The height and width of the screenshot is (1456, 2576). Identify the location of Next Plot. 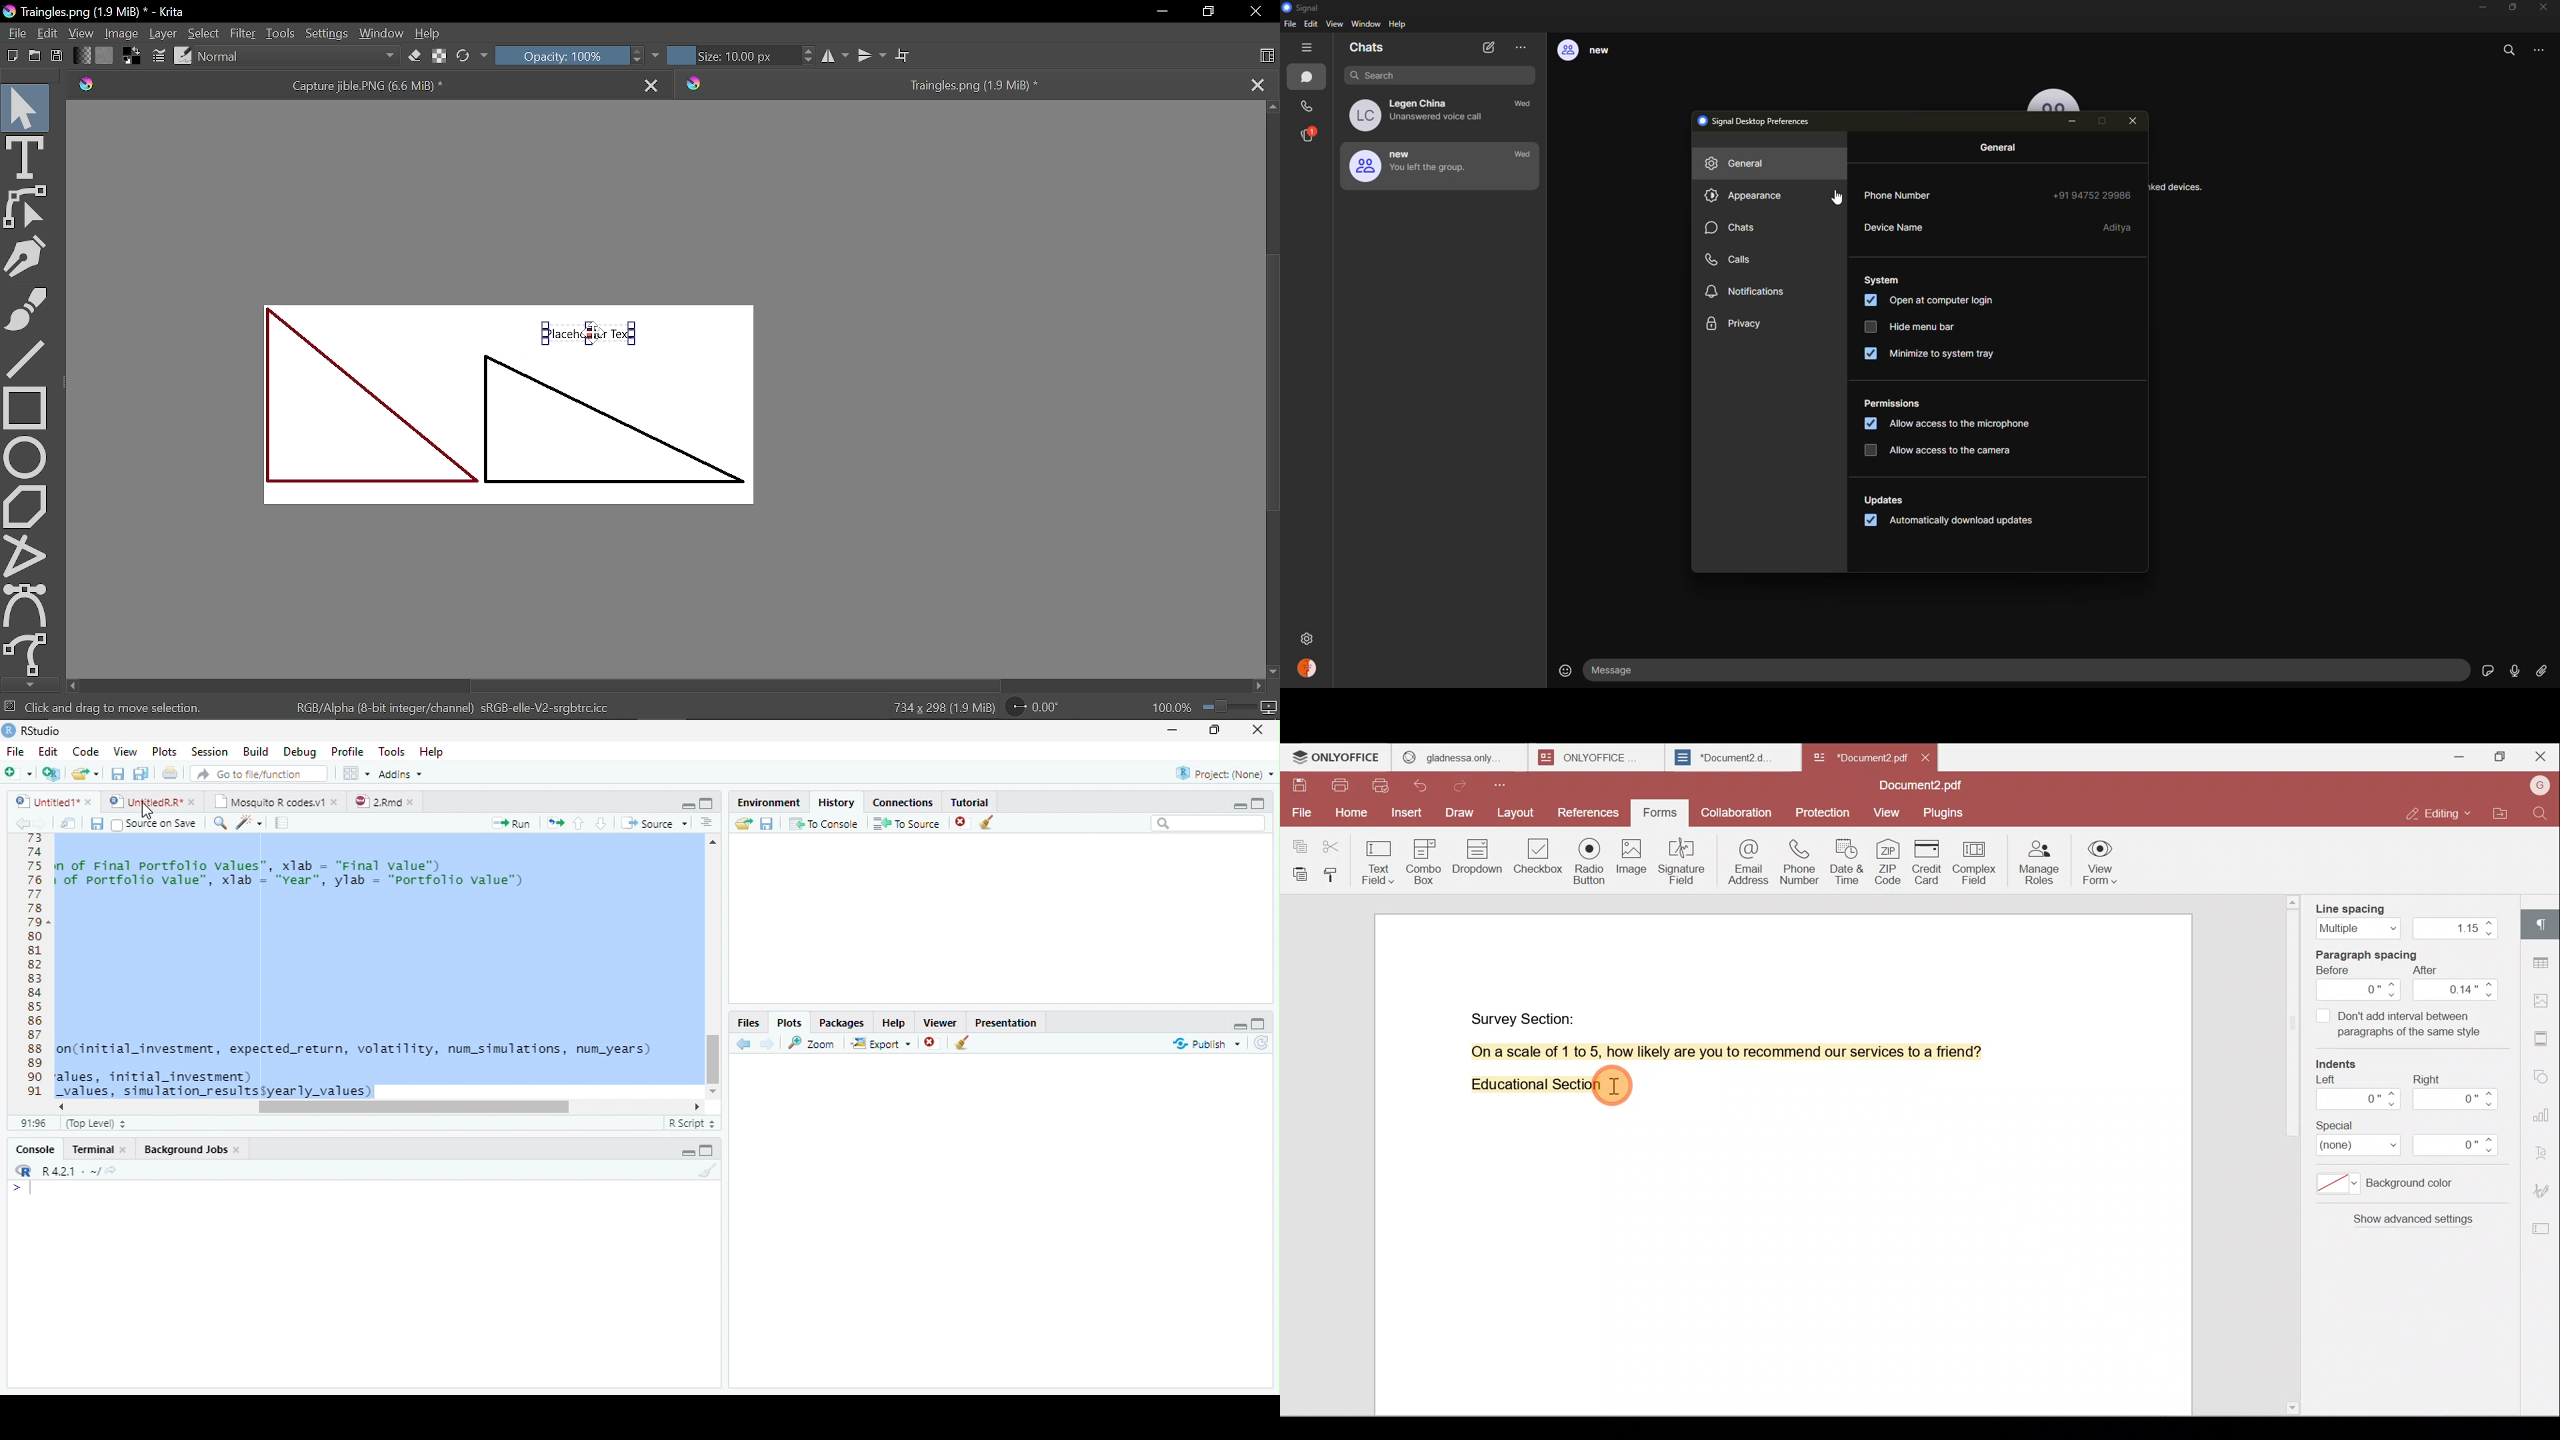
(768, 1044).